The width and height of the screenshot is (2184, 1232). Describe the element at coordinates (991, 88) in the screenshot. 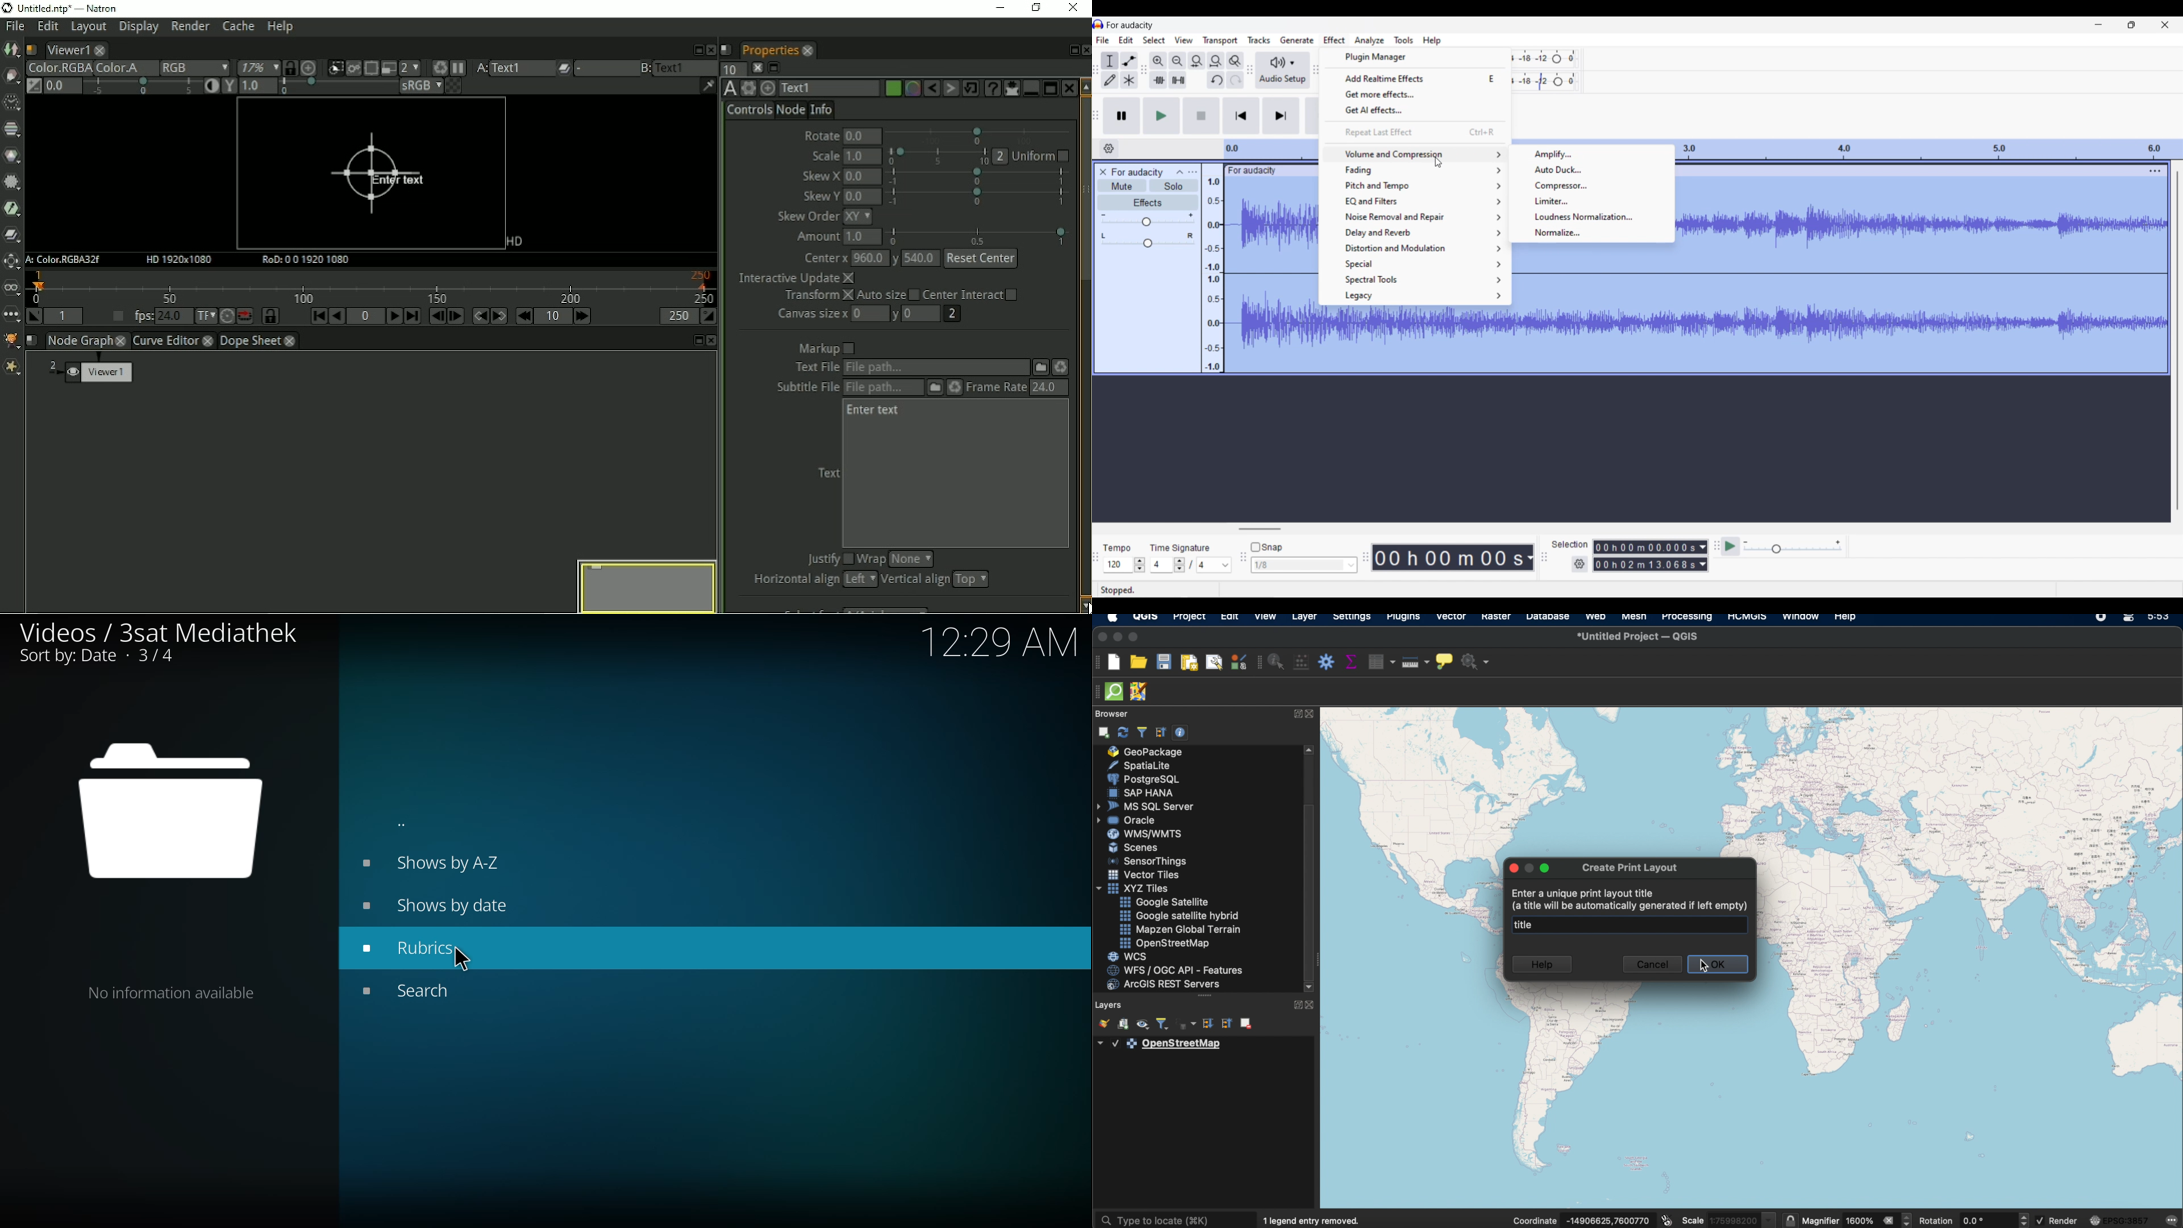

I see `Advanced text generator node` at that location.